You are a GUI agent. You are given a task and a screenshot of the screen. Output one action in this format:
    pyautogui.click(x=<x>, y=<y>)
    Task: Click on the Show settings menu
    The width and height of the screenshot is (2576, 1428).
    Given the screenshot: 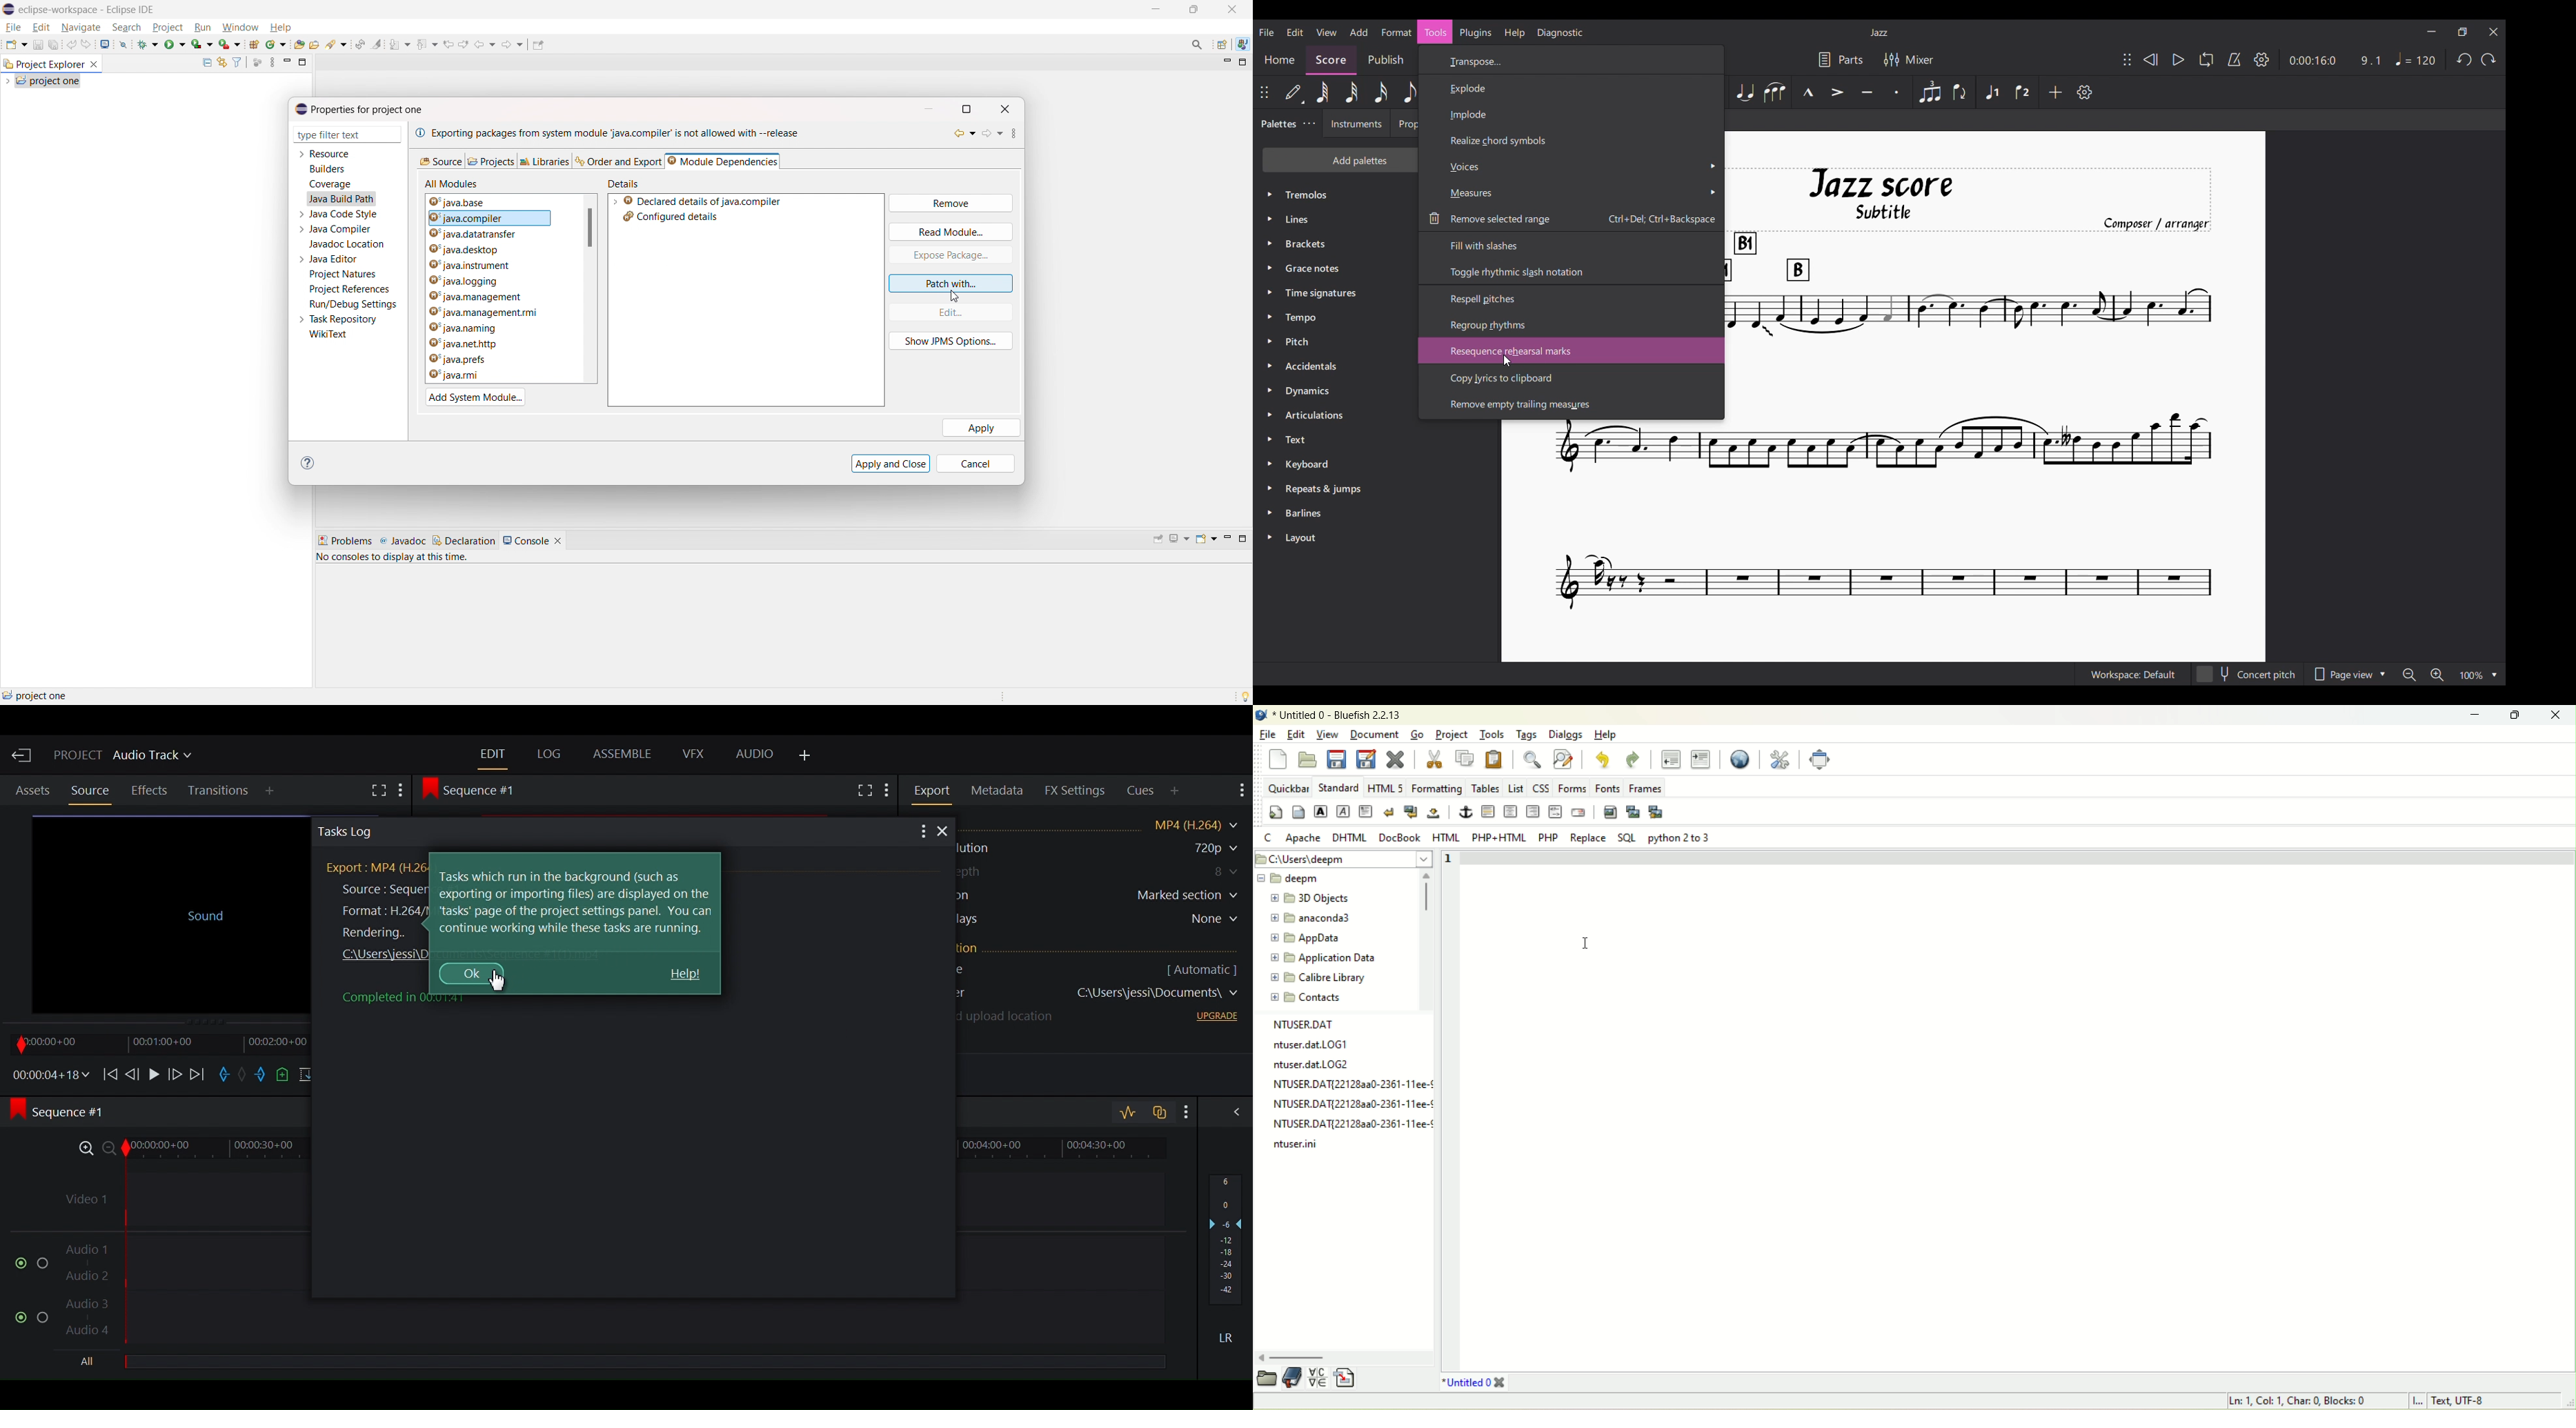 What is the action you would take?
    pyautogui.click(x=1240, y=791)
    